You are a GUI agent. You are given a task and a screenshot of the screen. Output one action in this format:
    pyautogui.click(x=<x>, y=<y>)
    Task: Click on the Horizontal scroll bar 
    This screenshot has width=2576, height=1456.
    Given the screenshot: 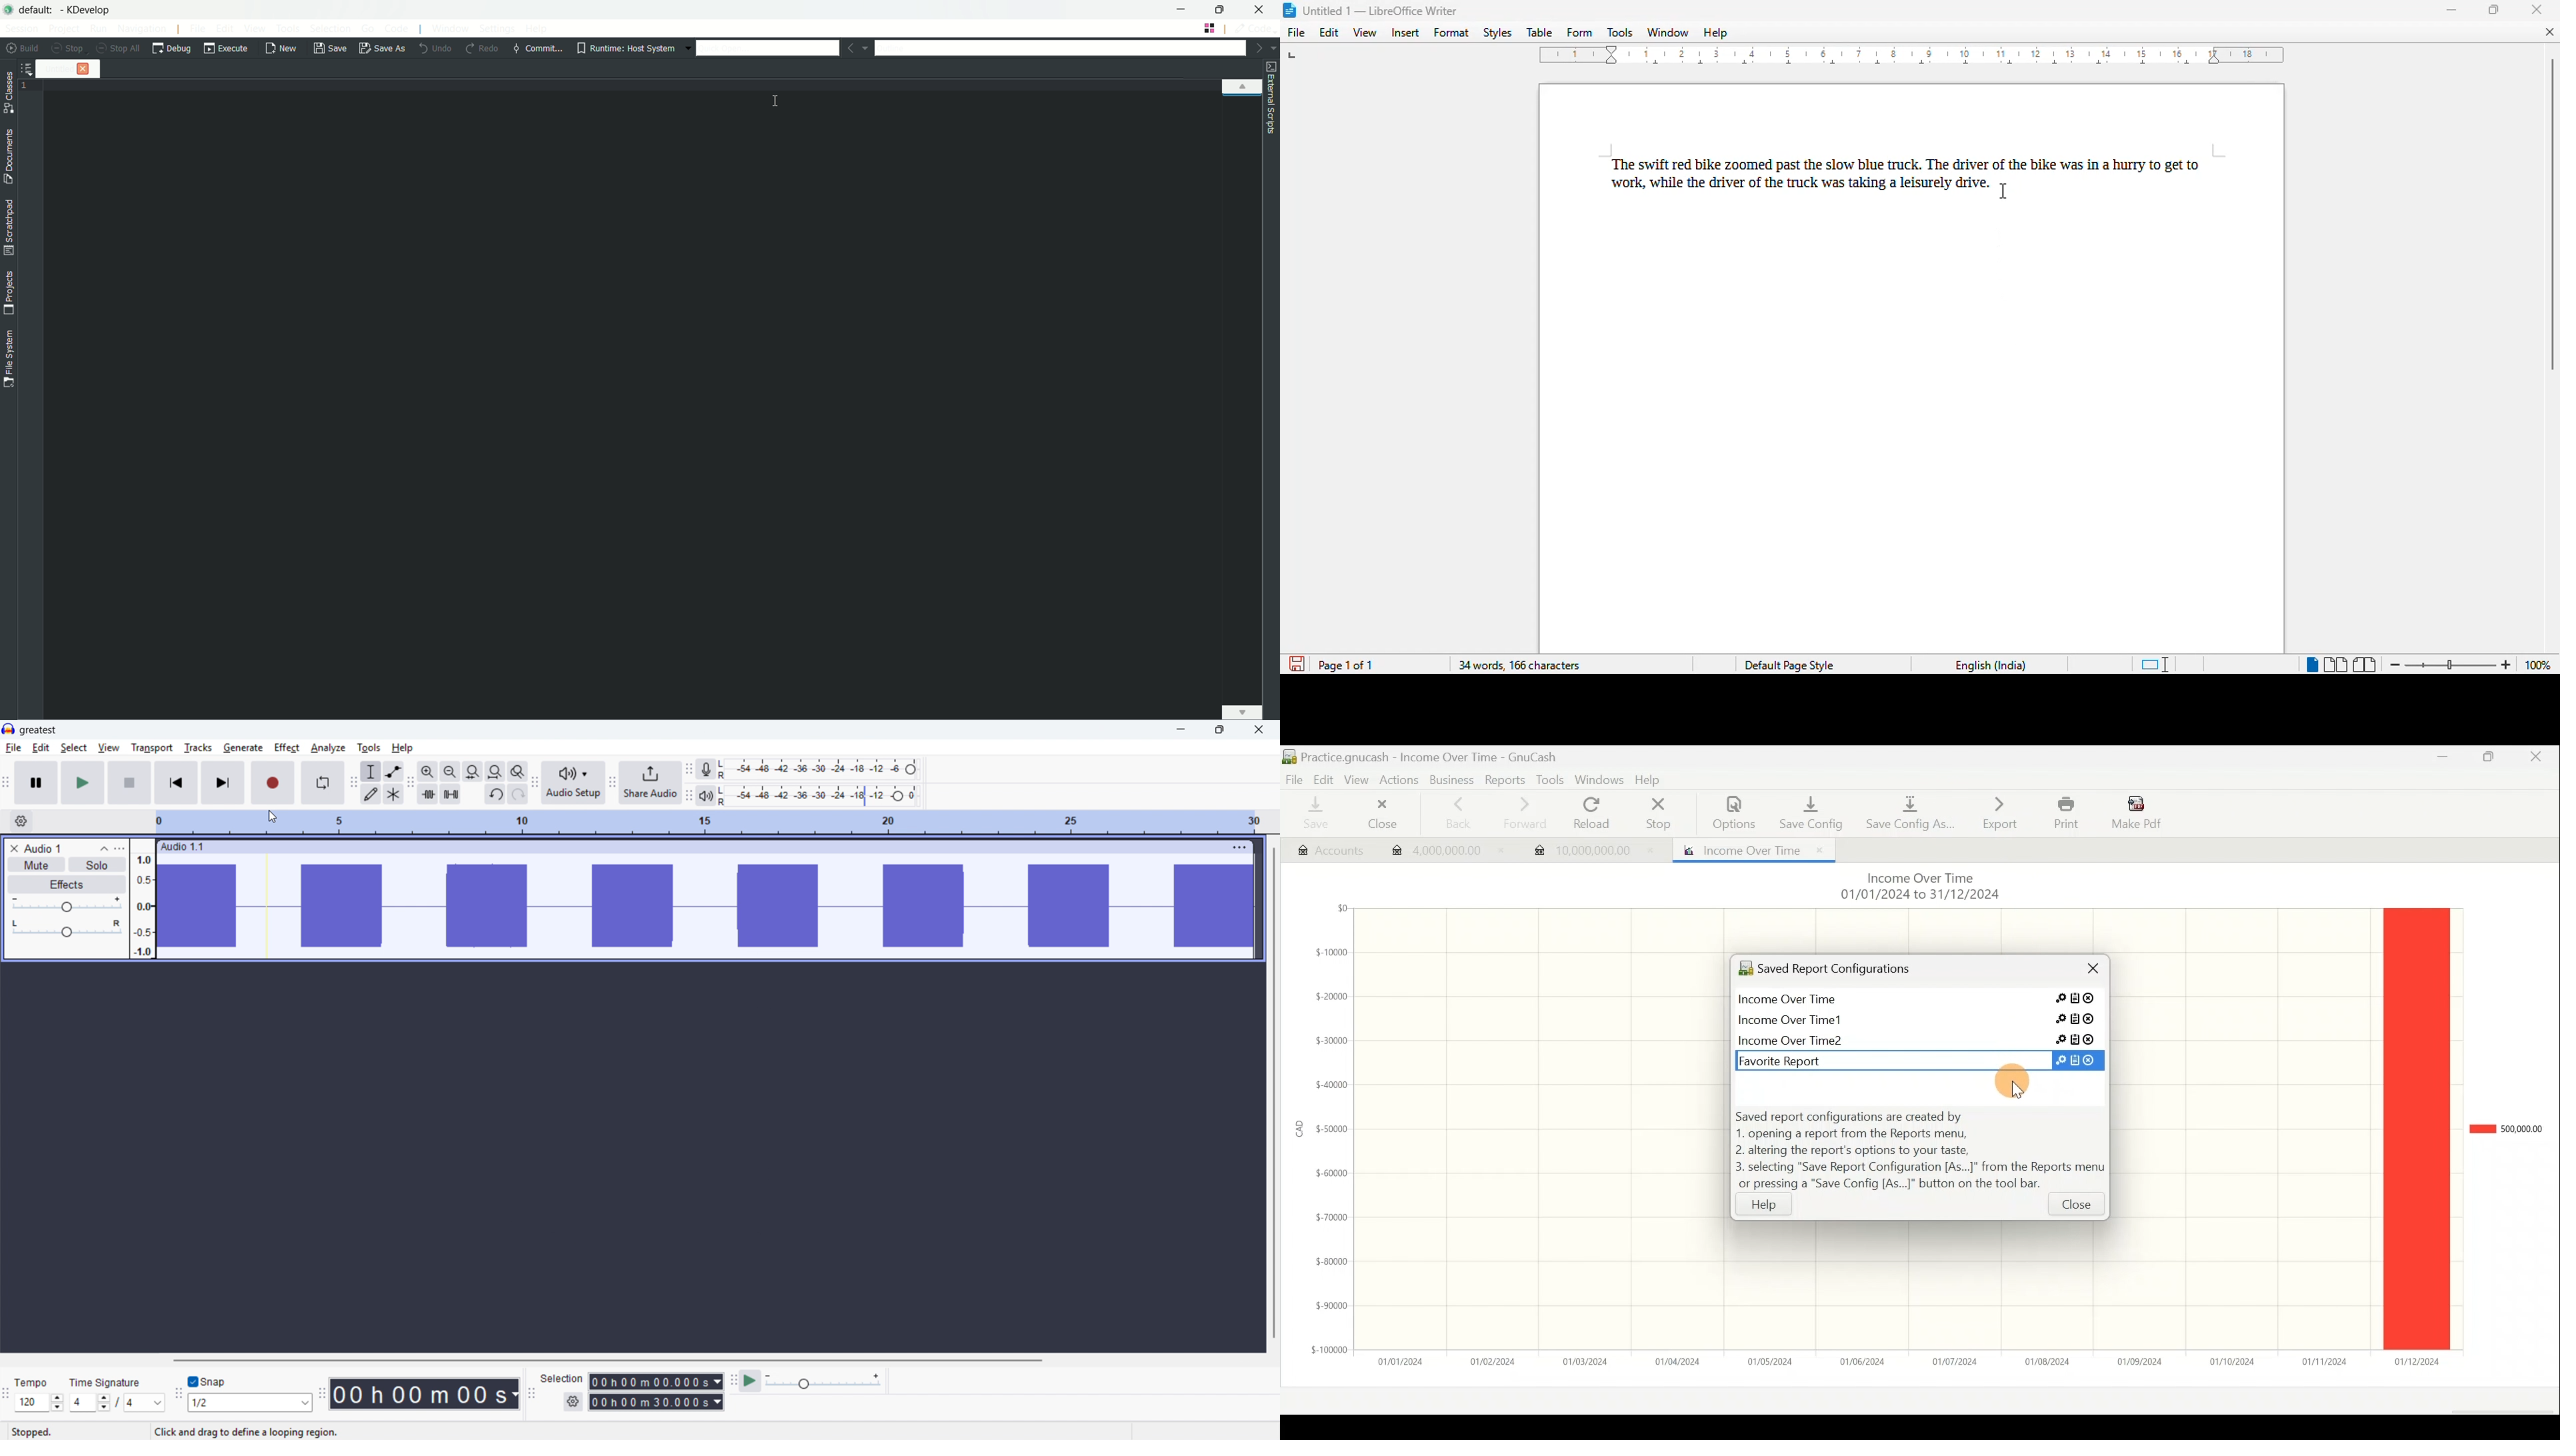 What is the action you would take?
    pyautogui.click(x=713, y=1360)
    